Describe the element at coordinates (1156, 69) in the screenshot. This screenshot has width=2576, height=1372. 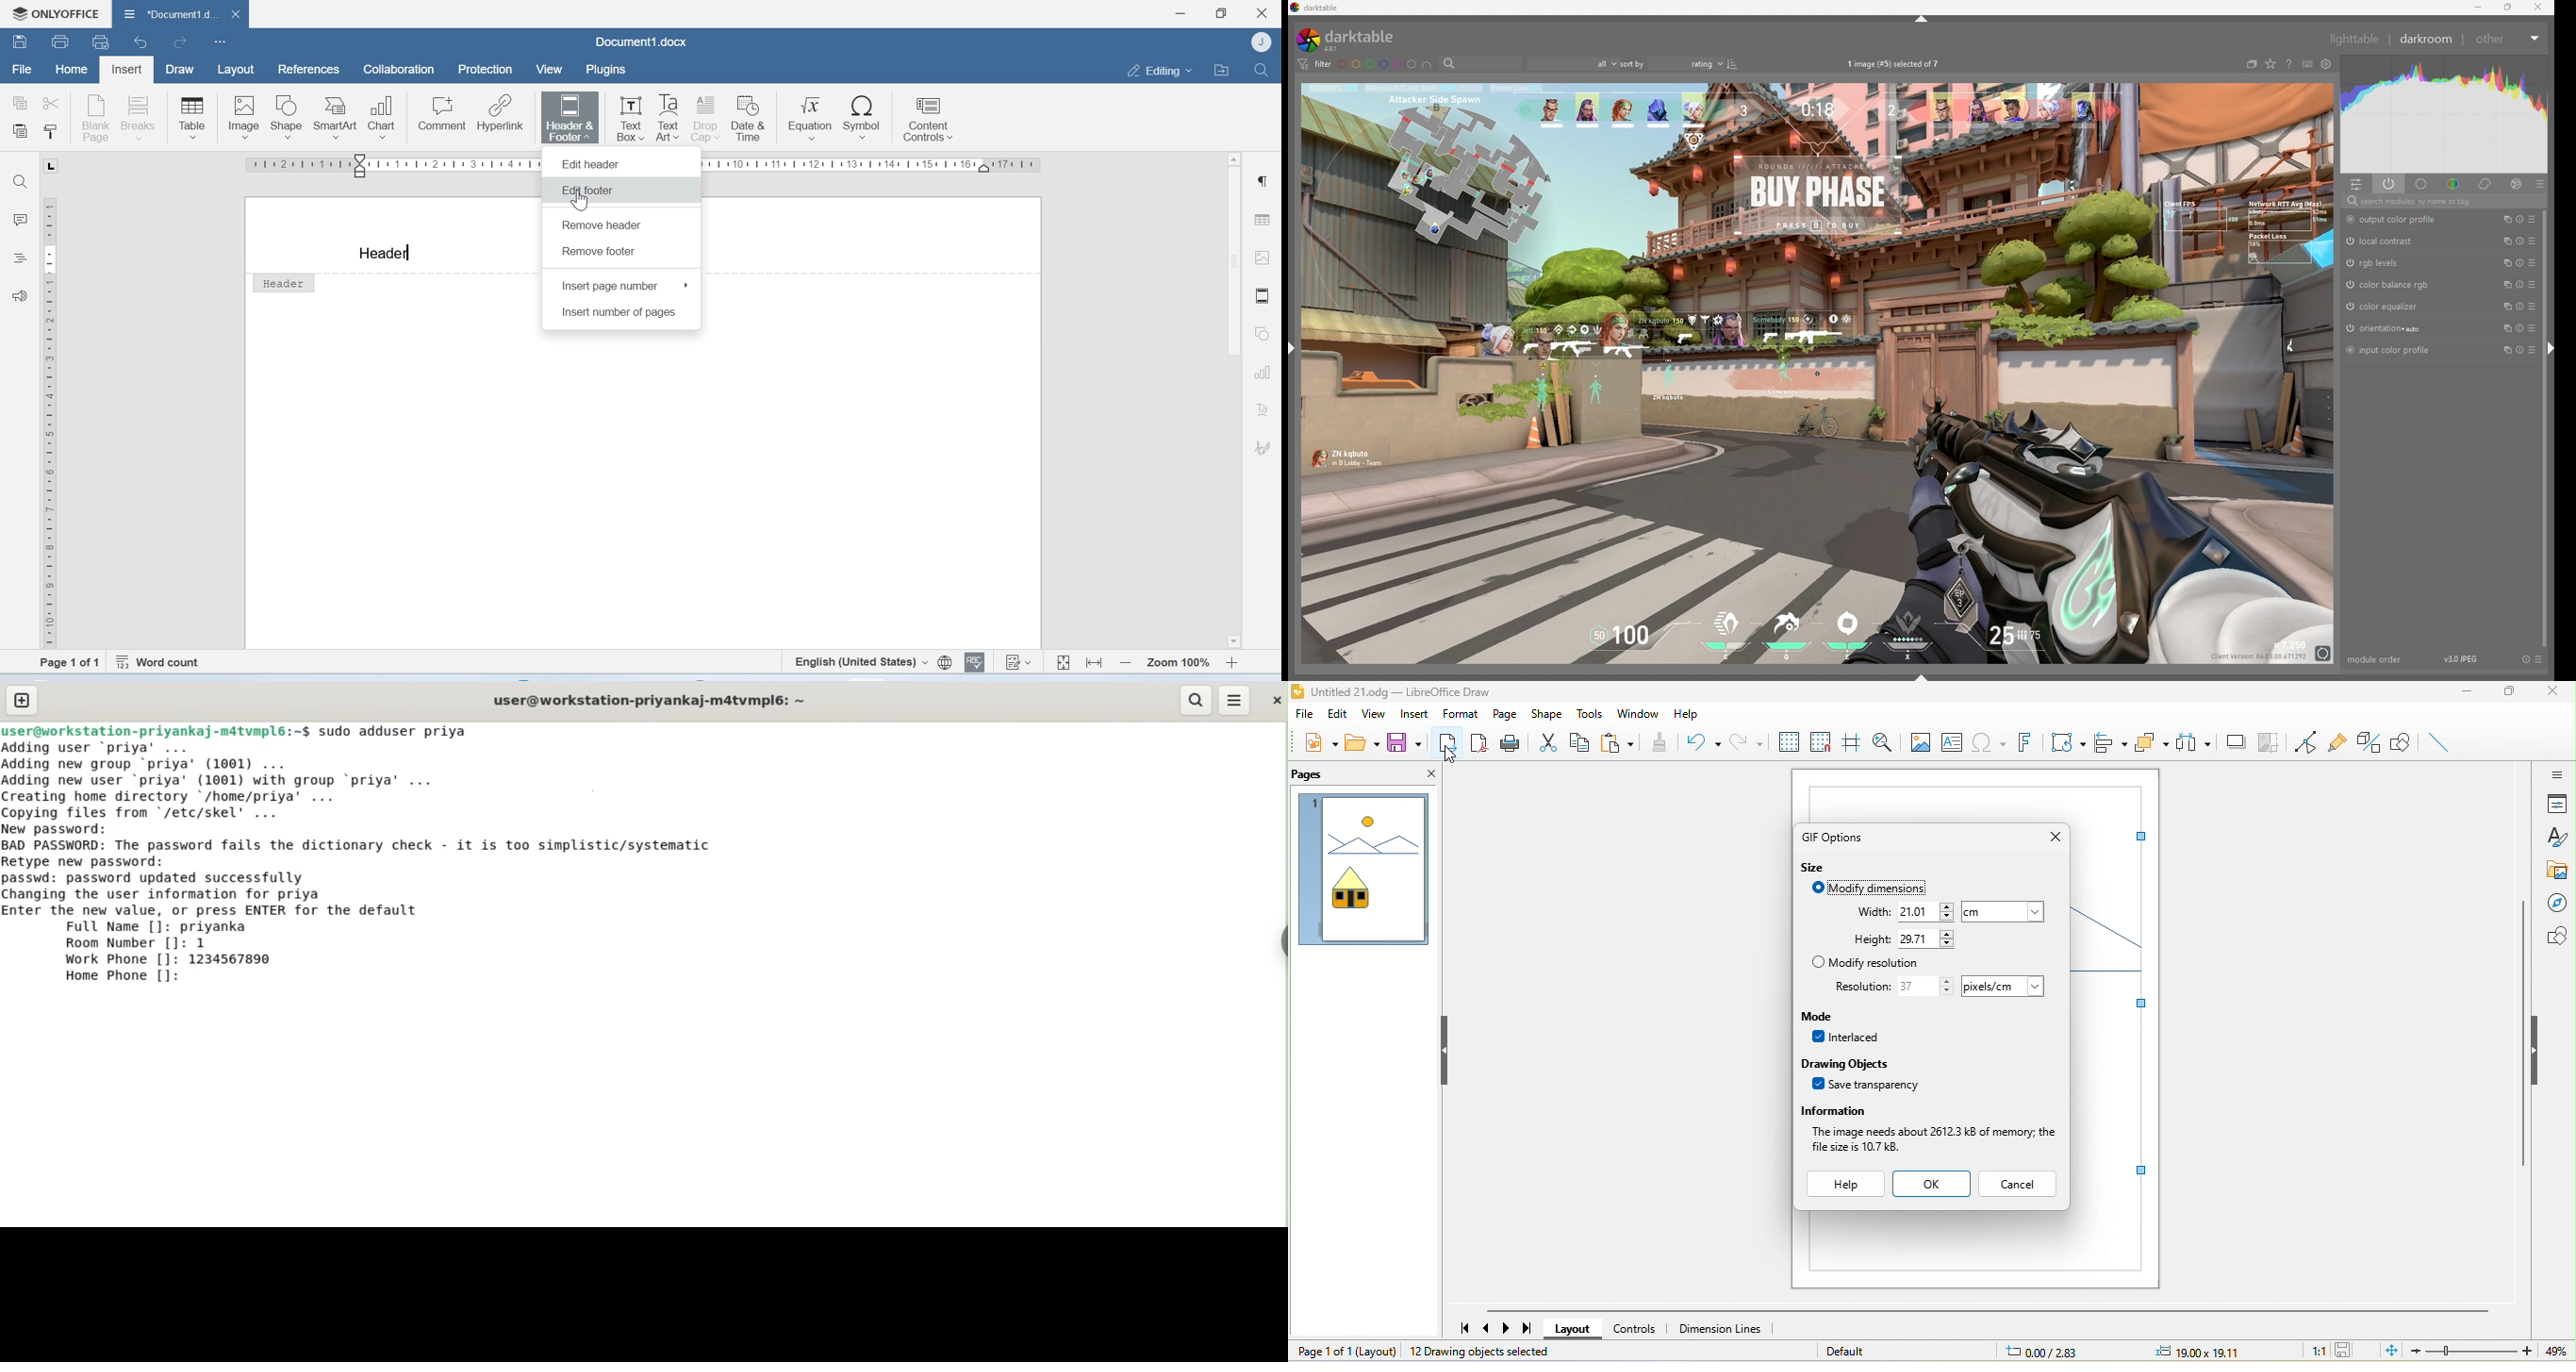
I see `Editing` at that location.